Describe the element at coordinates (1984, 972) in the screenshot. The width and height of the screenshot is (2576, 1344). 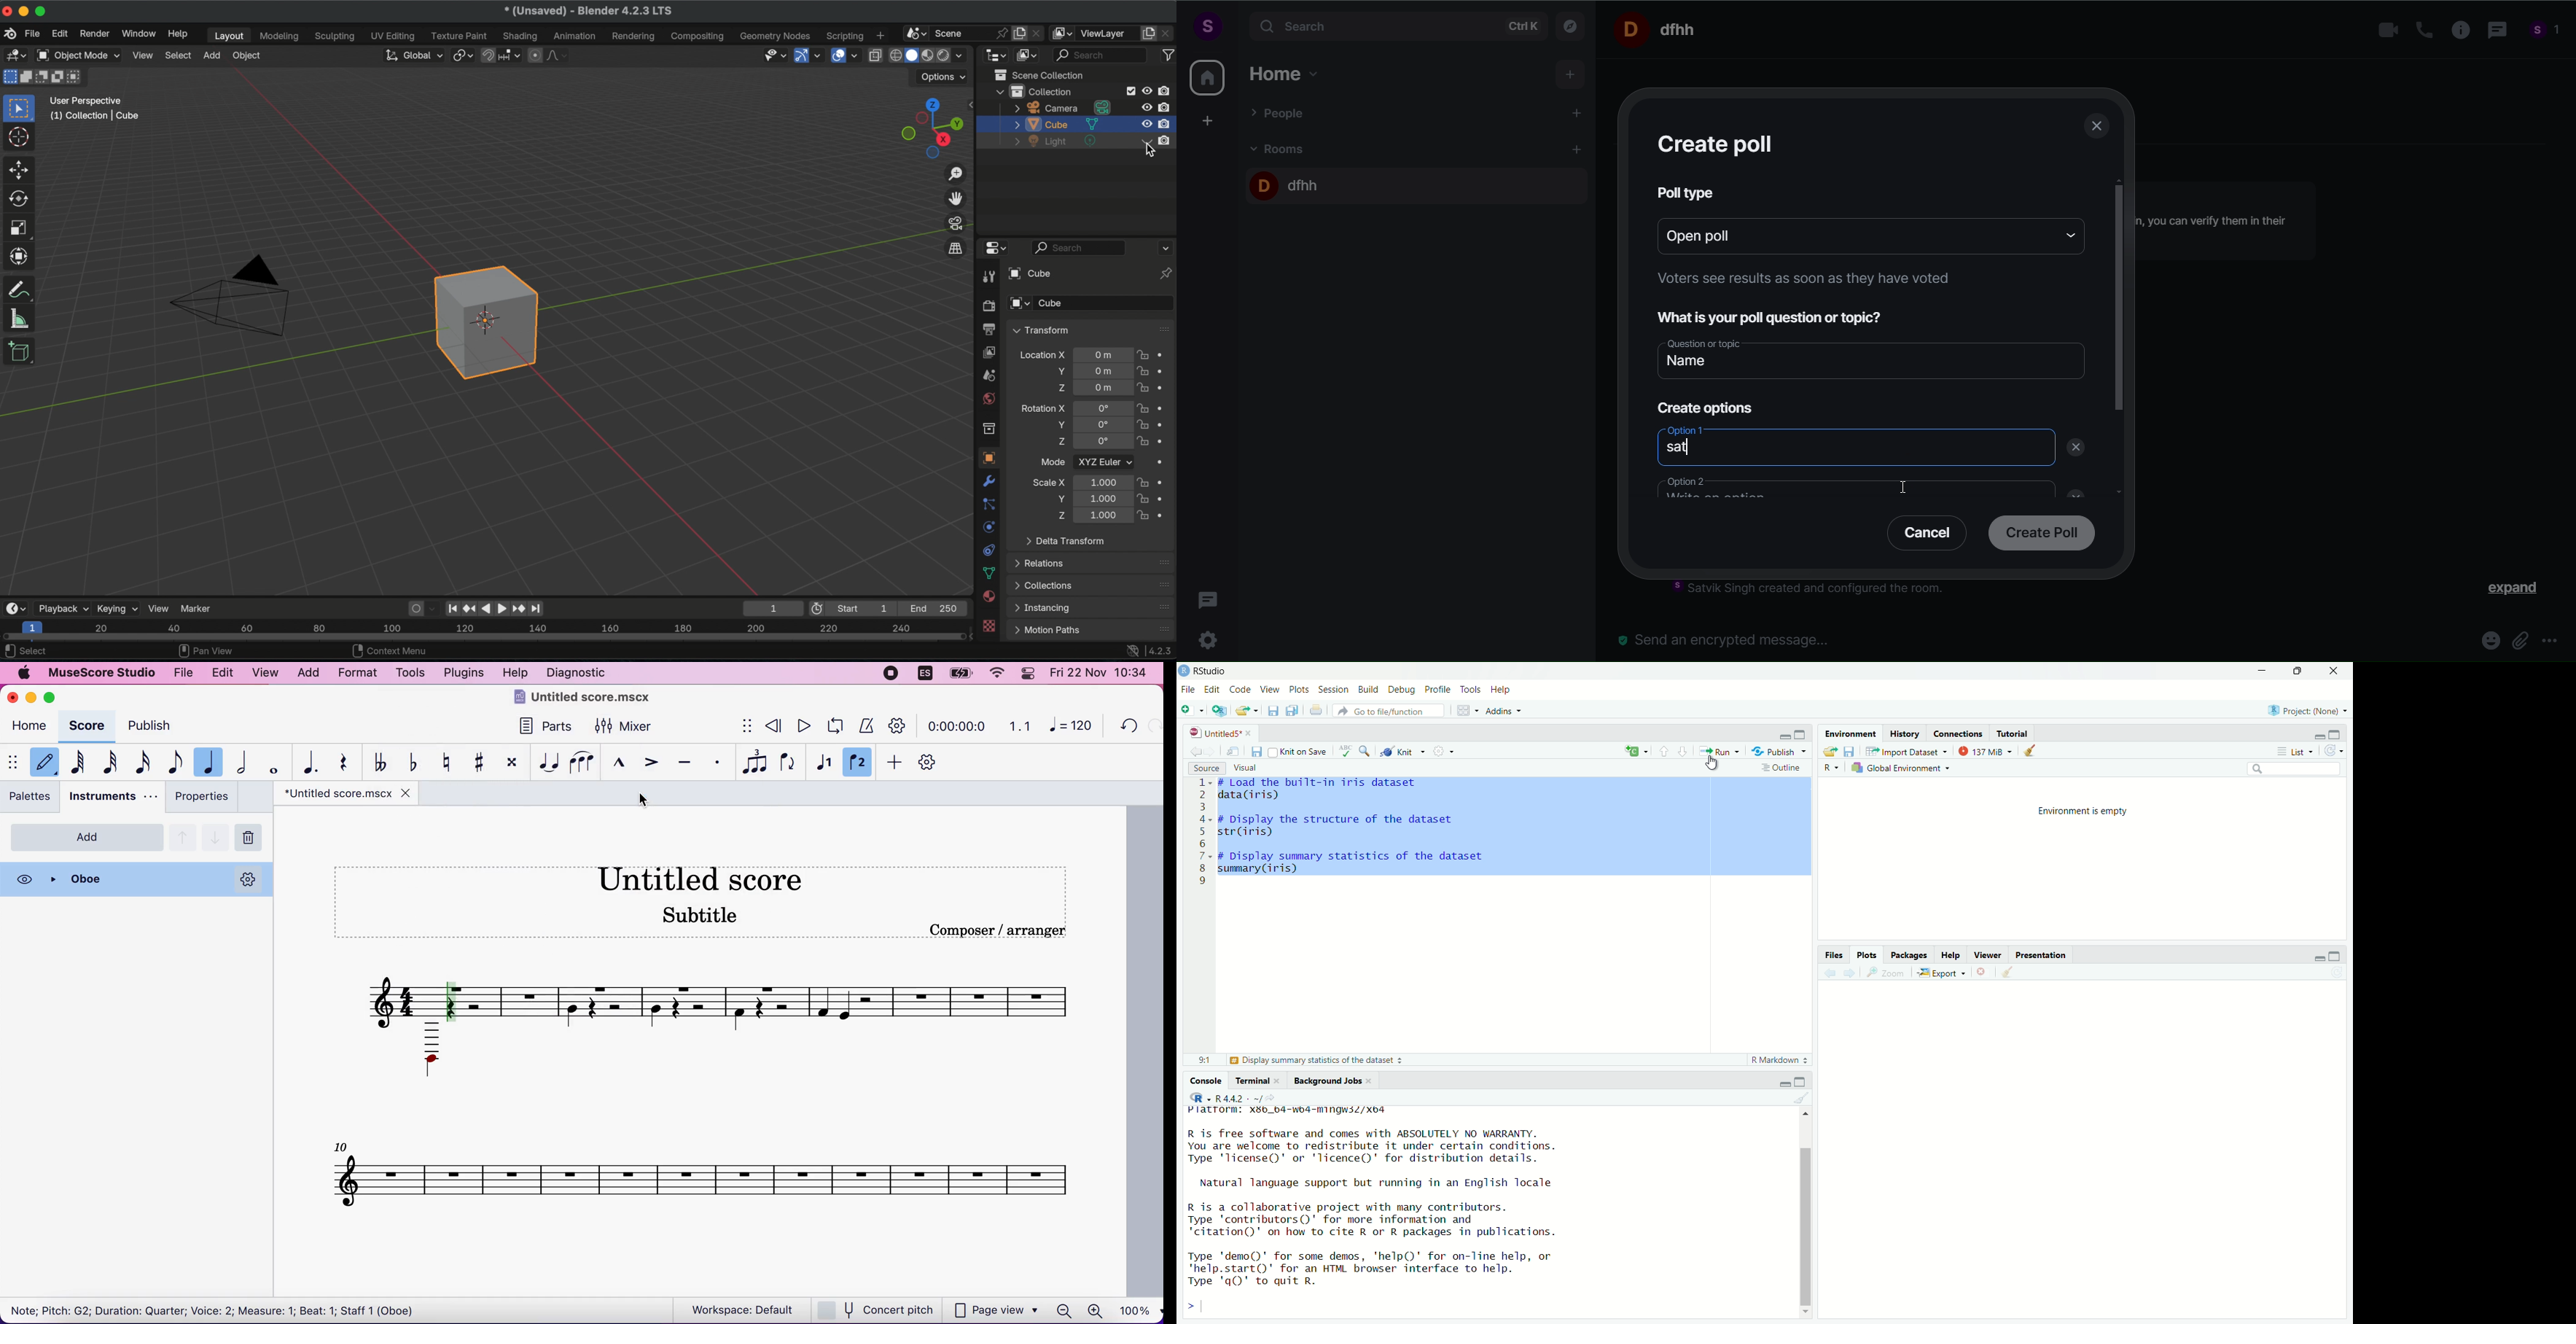
I see `Remove selected` at that location.